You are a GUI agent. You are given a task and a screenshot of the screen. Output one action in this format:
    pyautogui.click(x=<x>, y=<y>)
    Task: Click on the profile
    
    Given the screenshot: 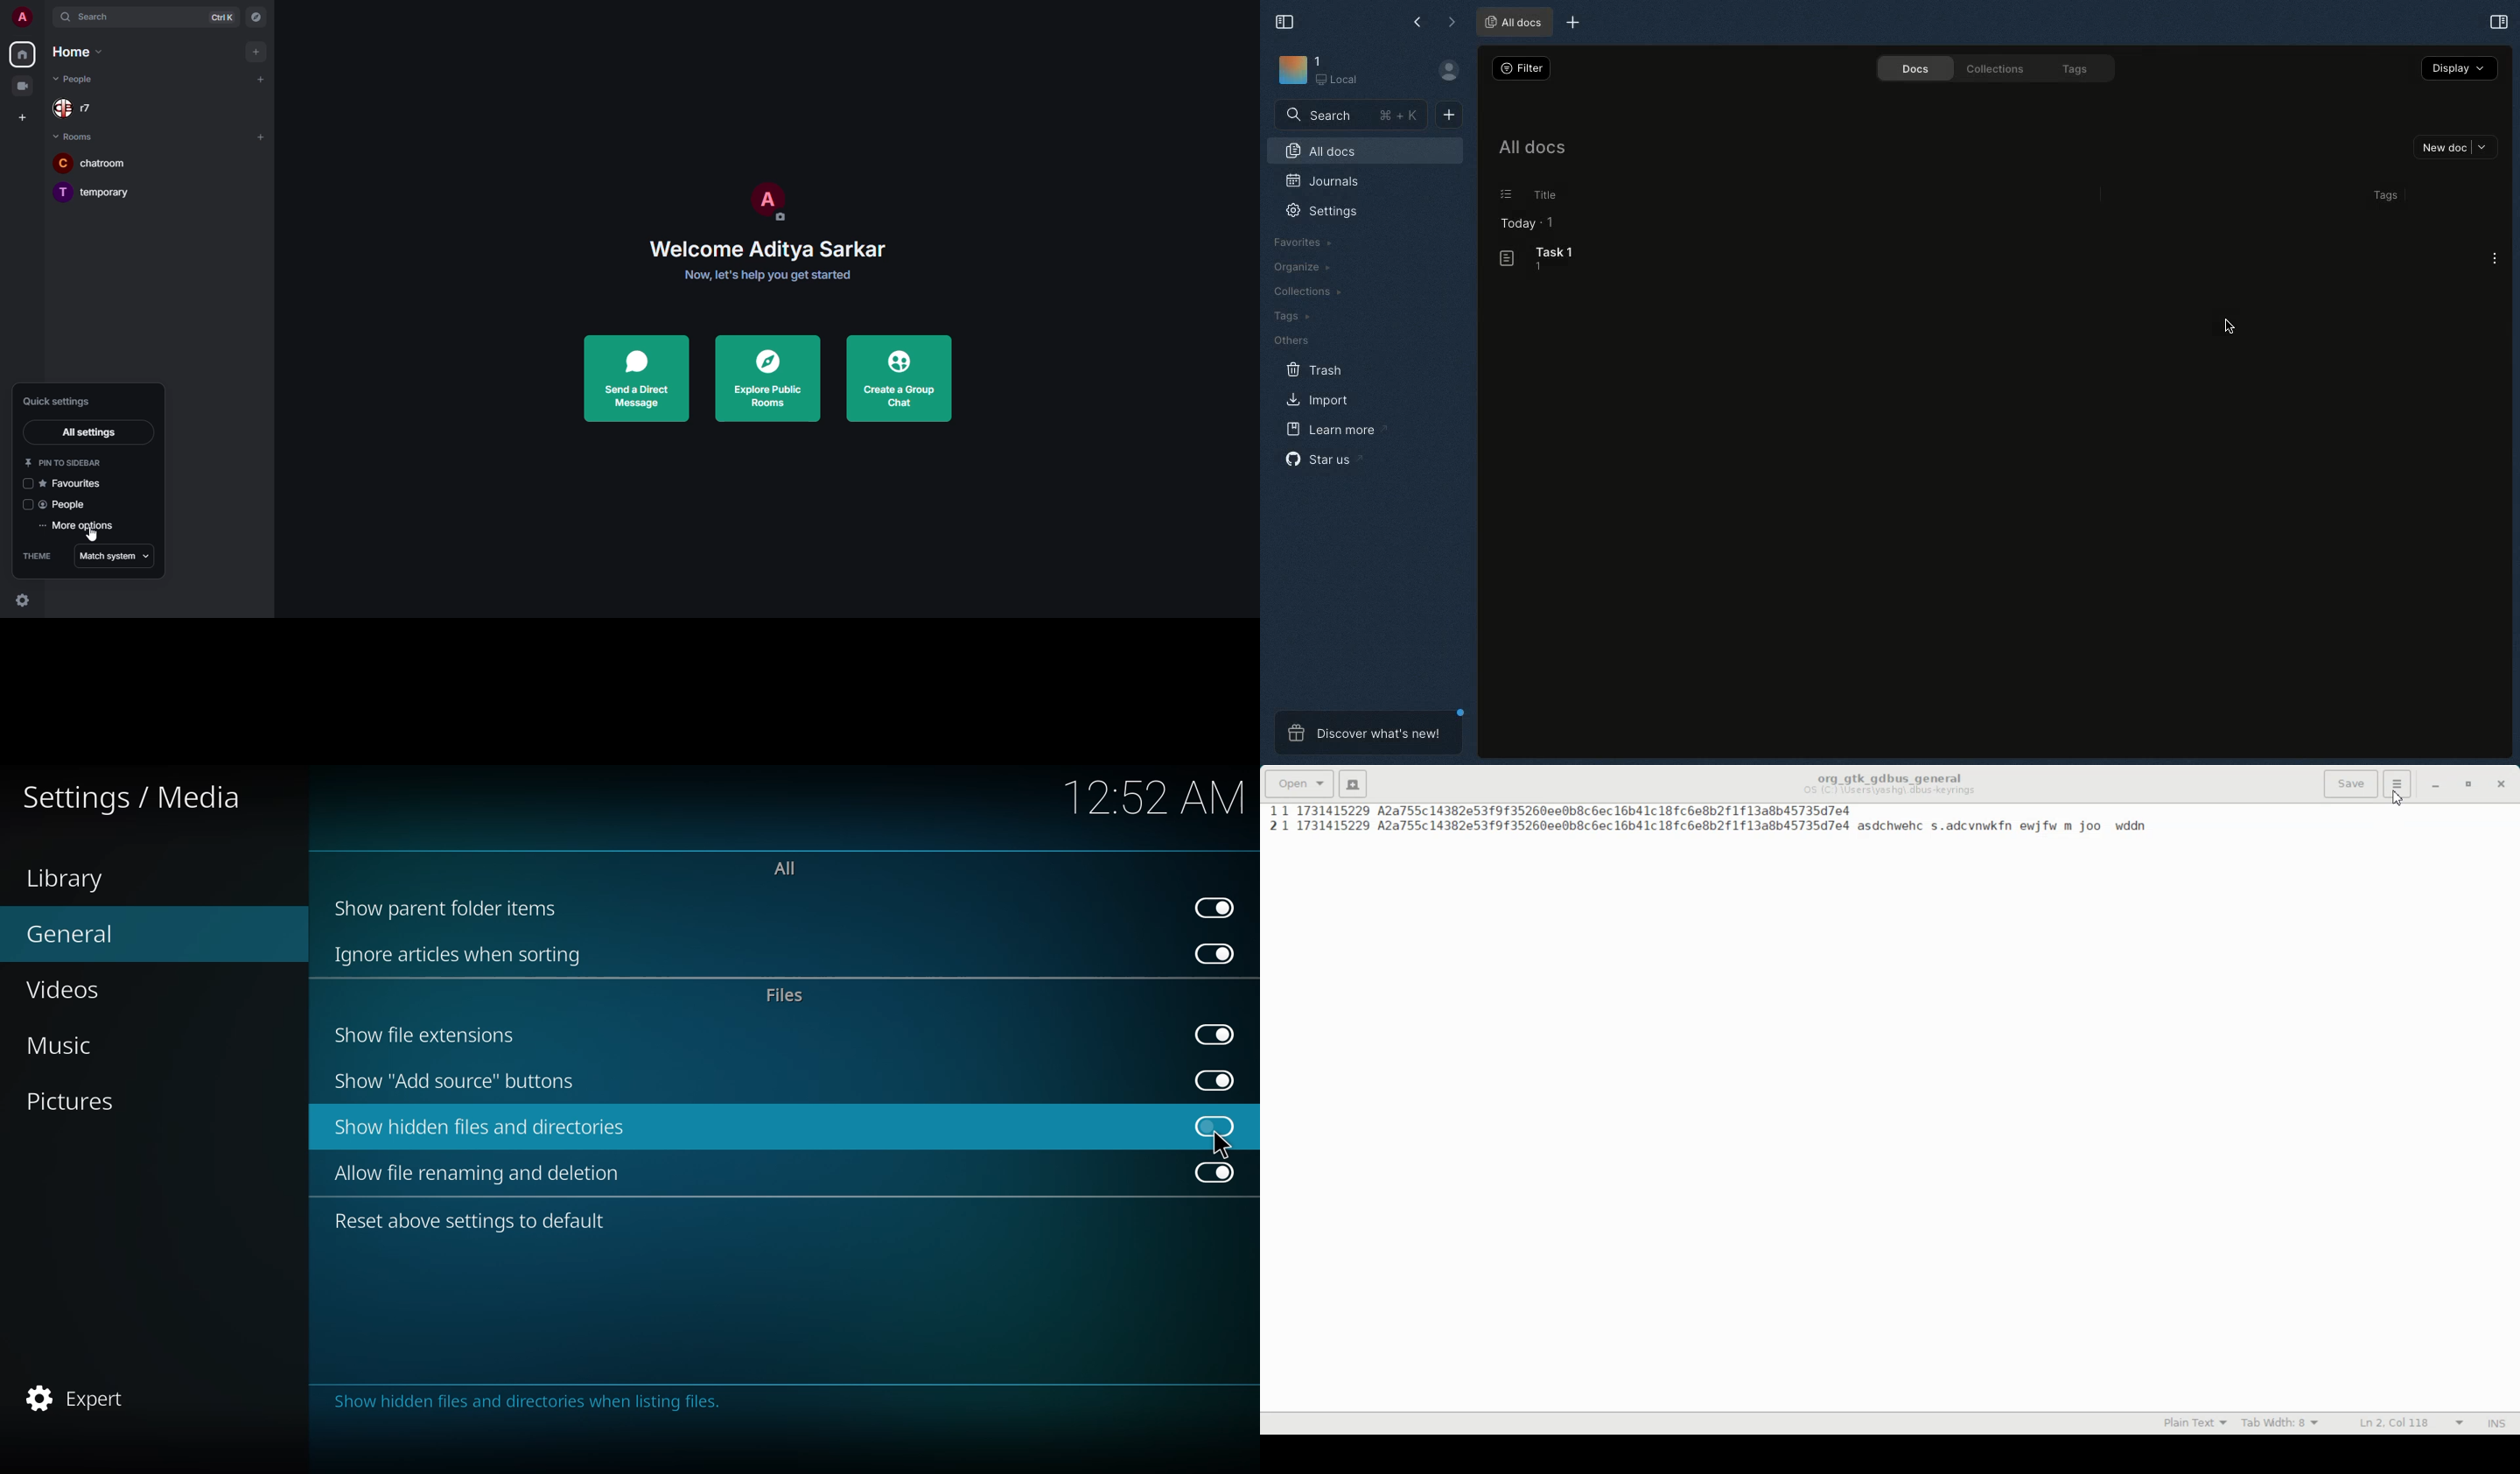 What is the action you would take?
    pyautogui.click(x=24, y=16)
    